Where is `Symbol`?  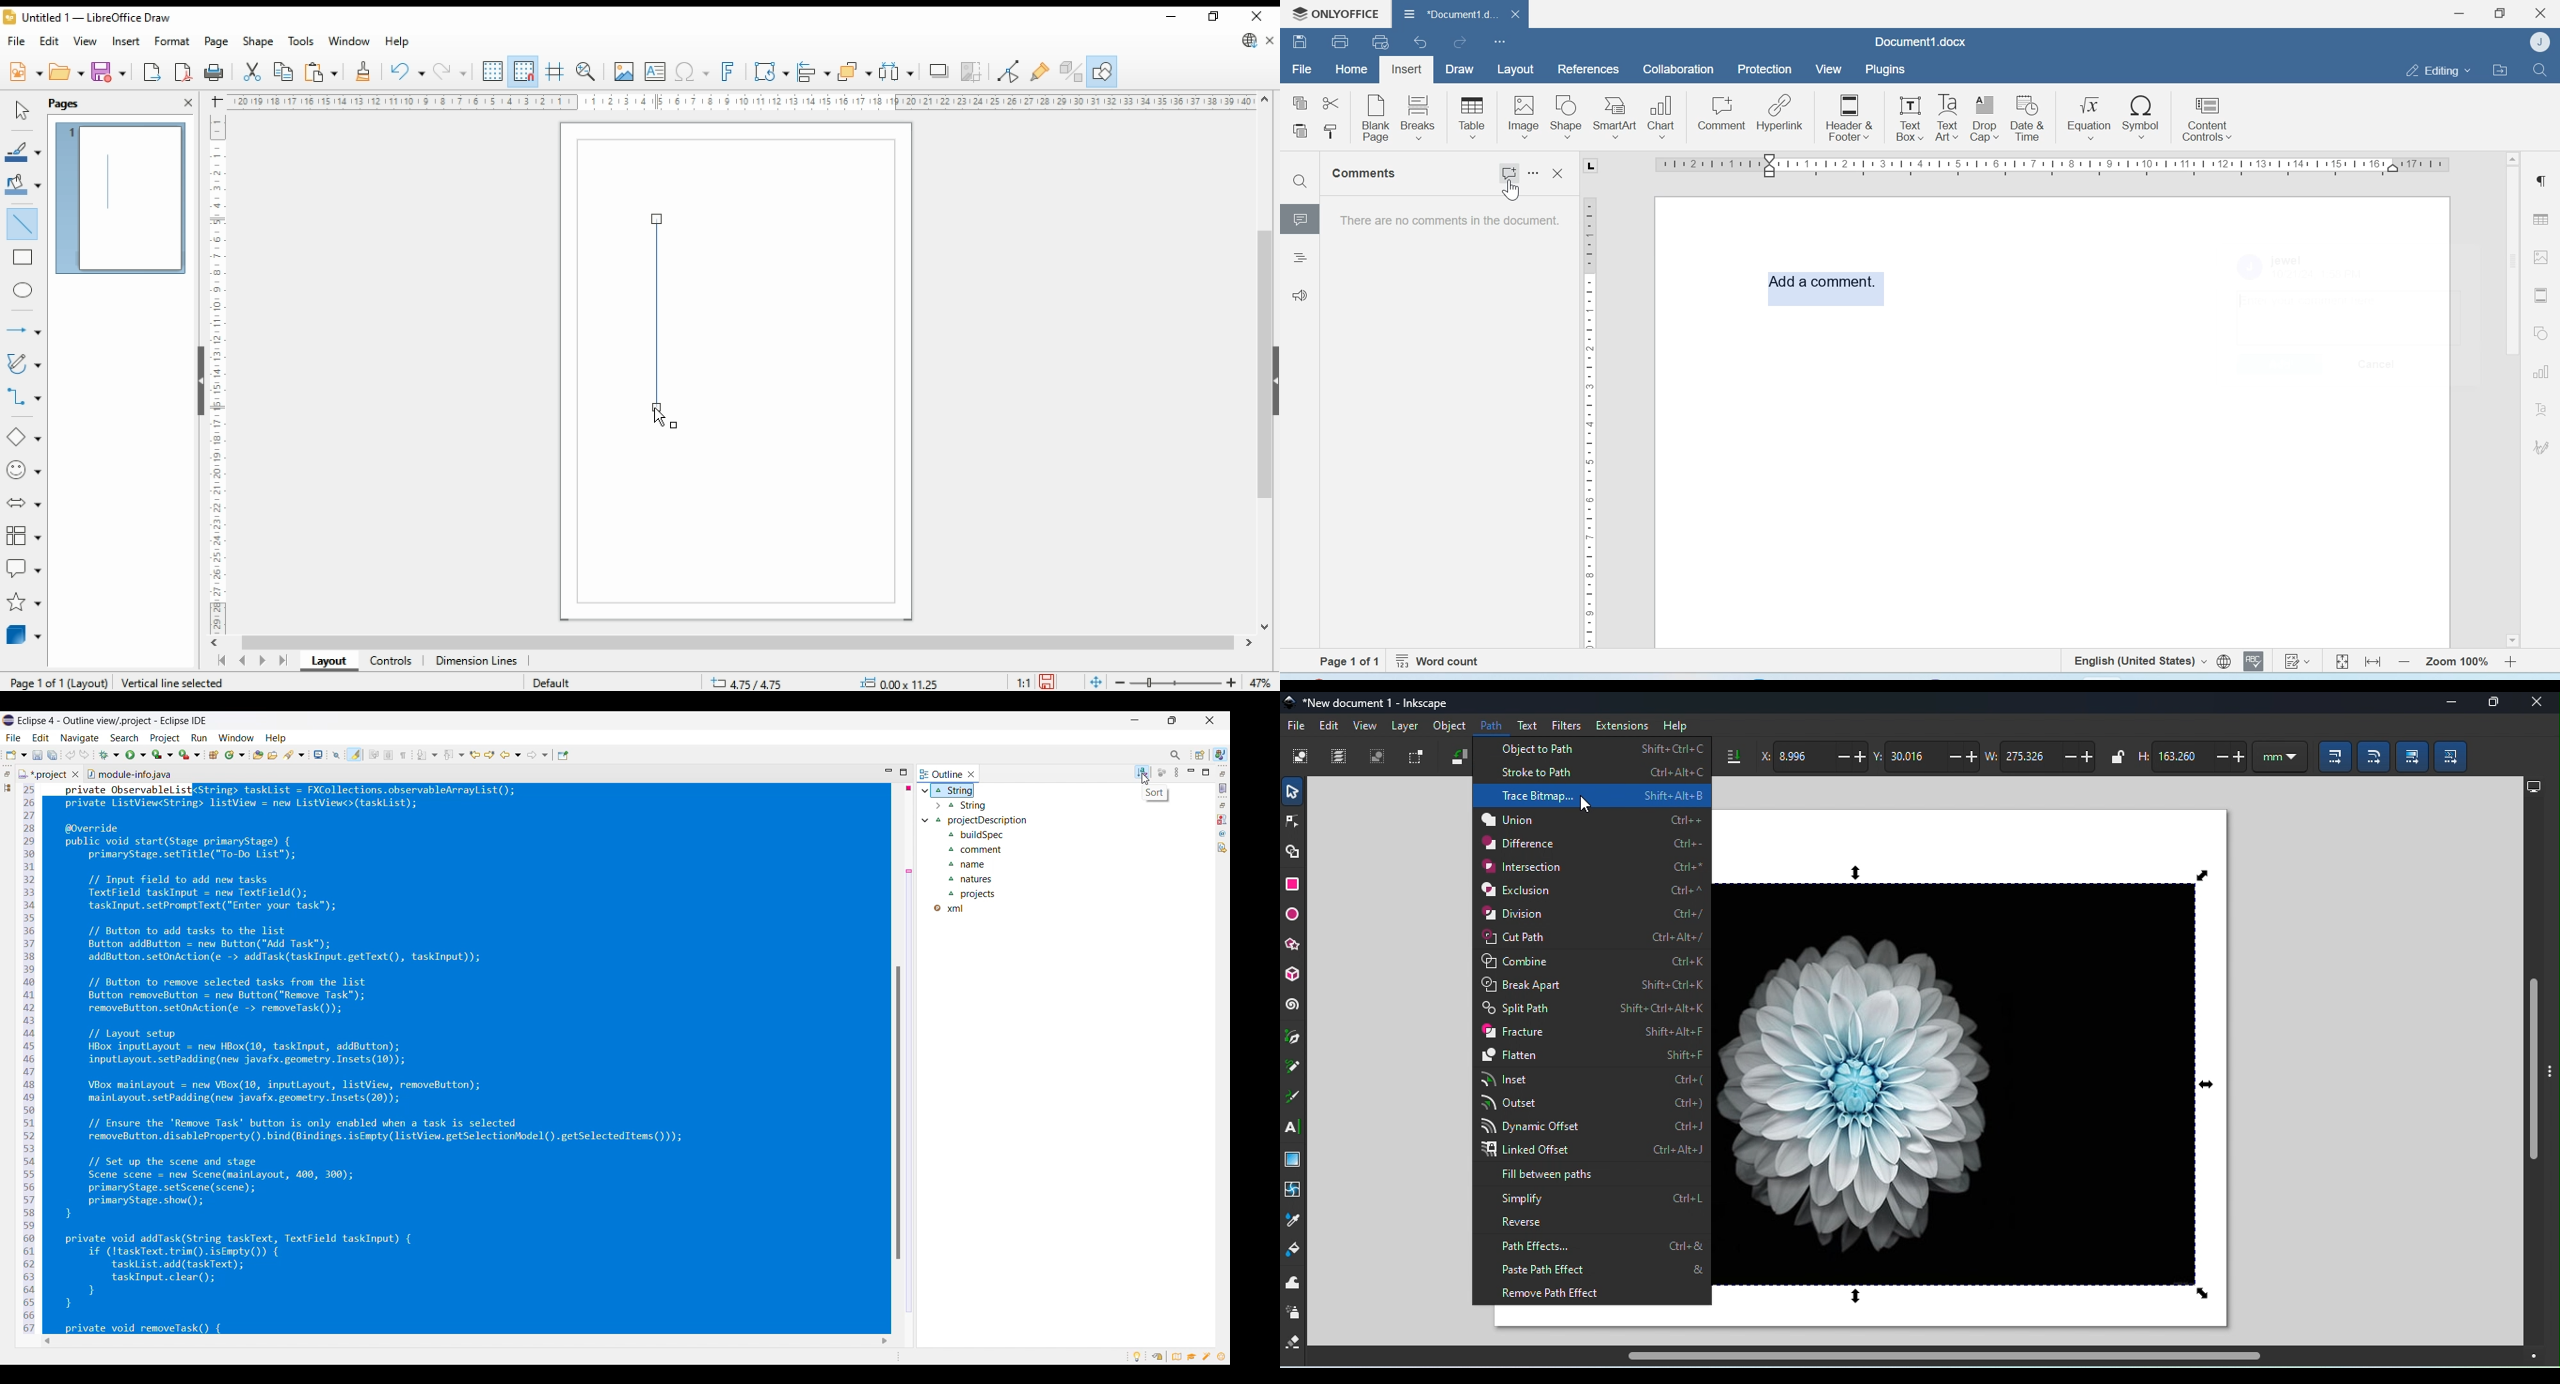
Symbol is located at coordinates (2142, 116).